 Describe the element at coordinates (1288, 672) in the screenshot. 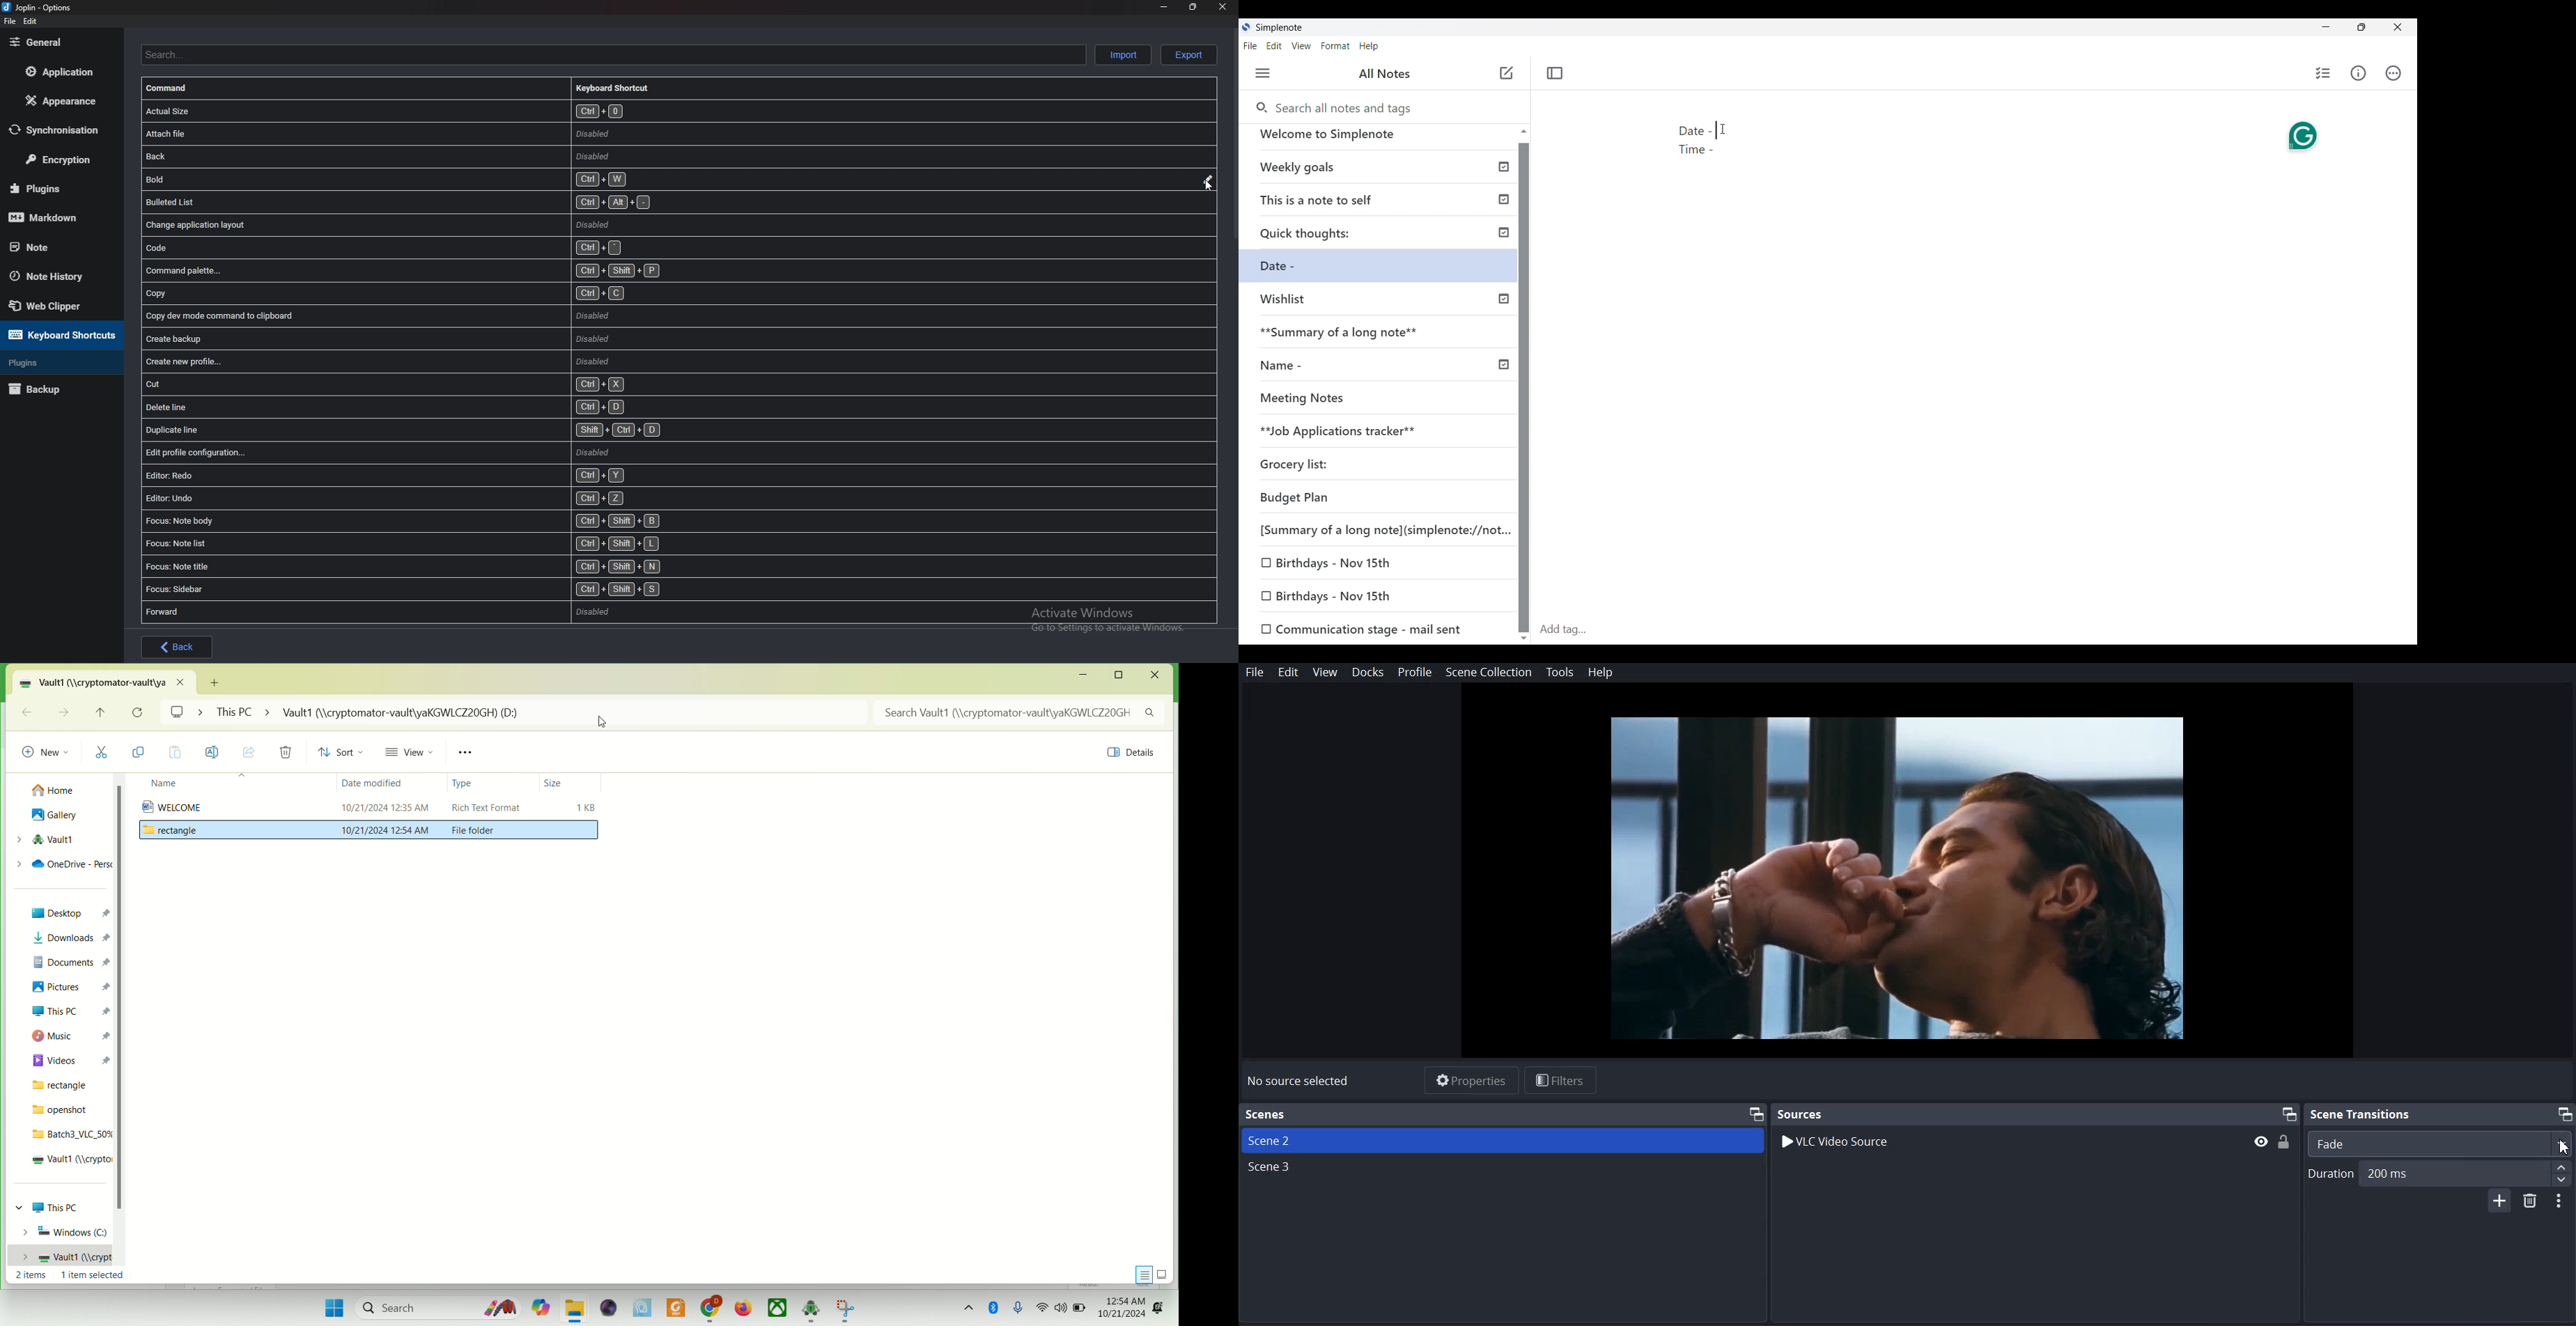

I see `Edit` at that location.